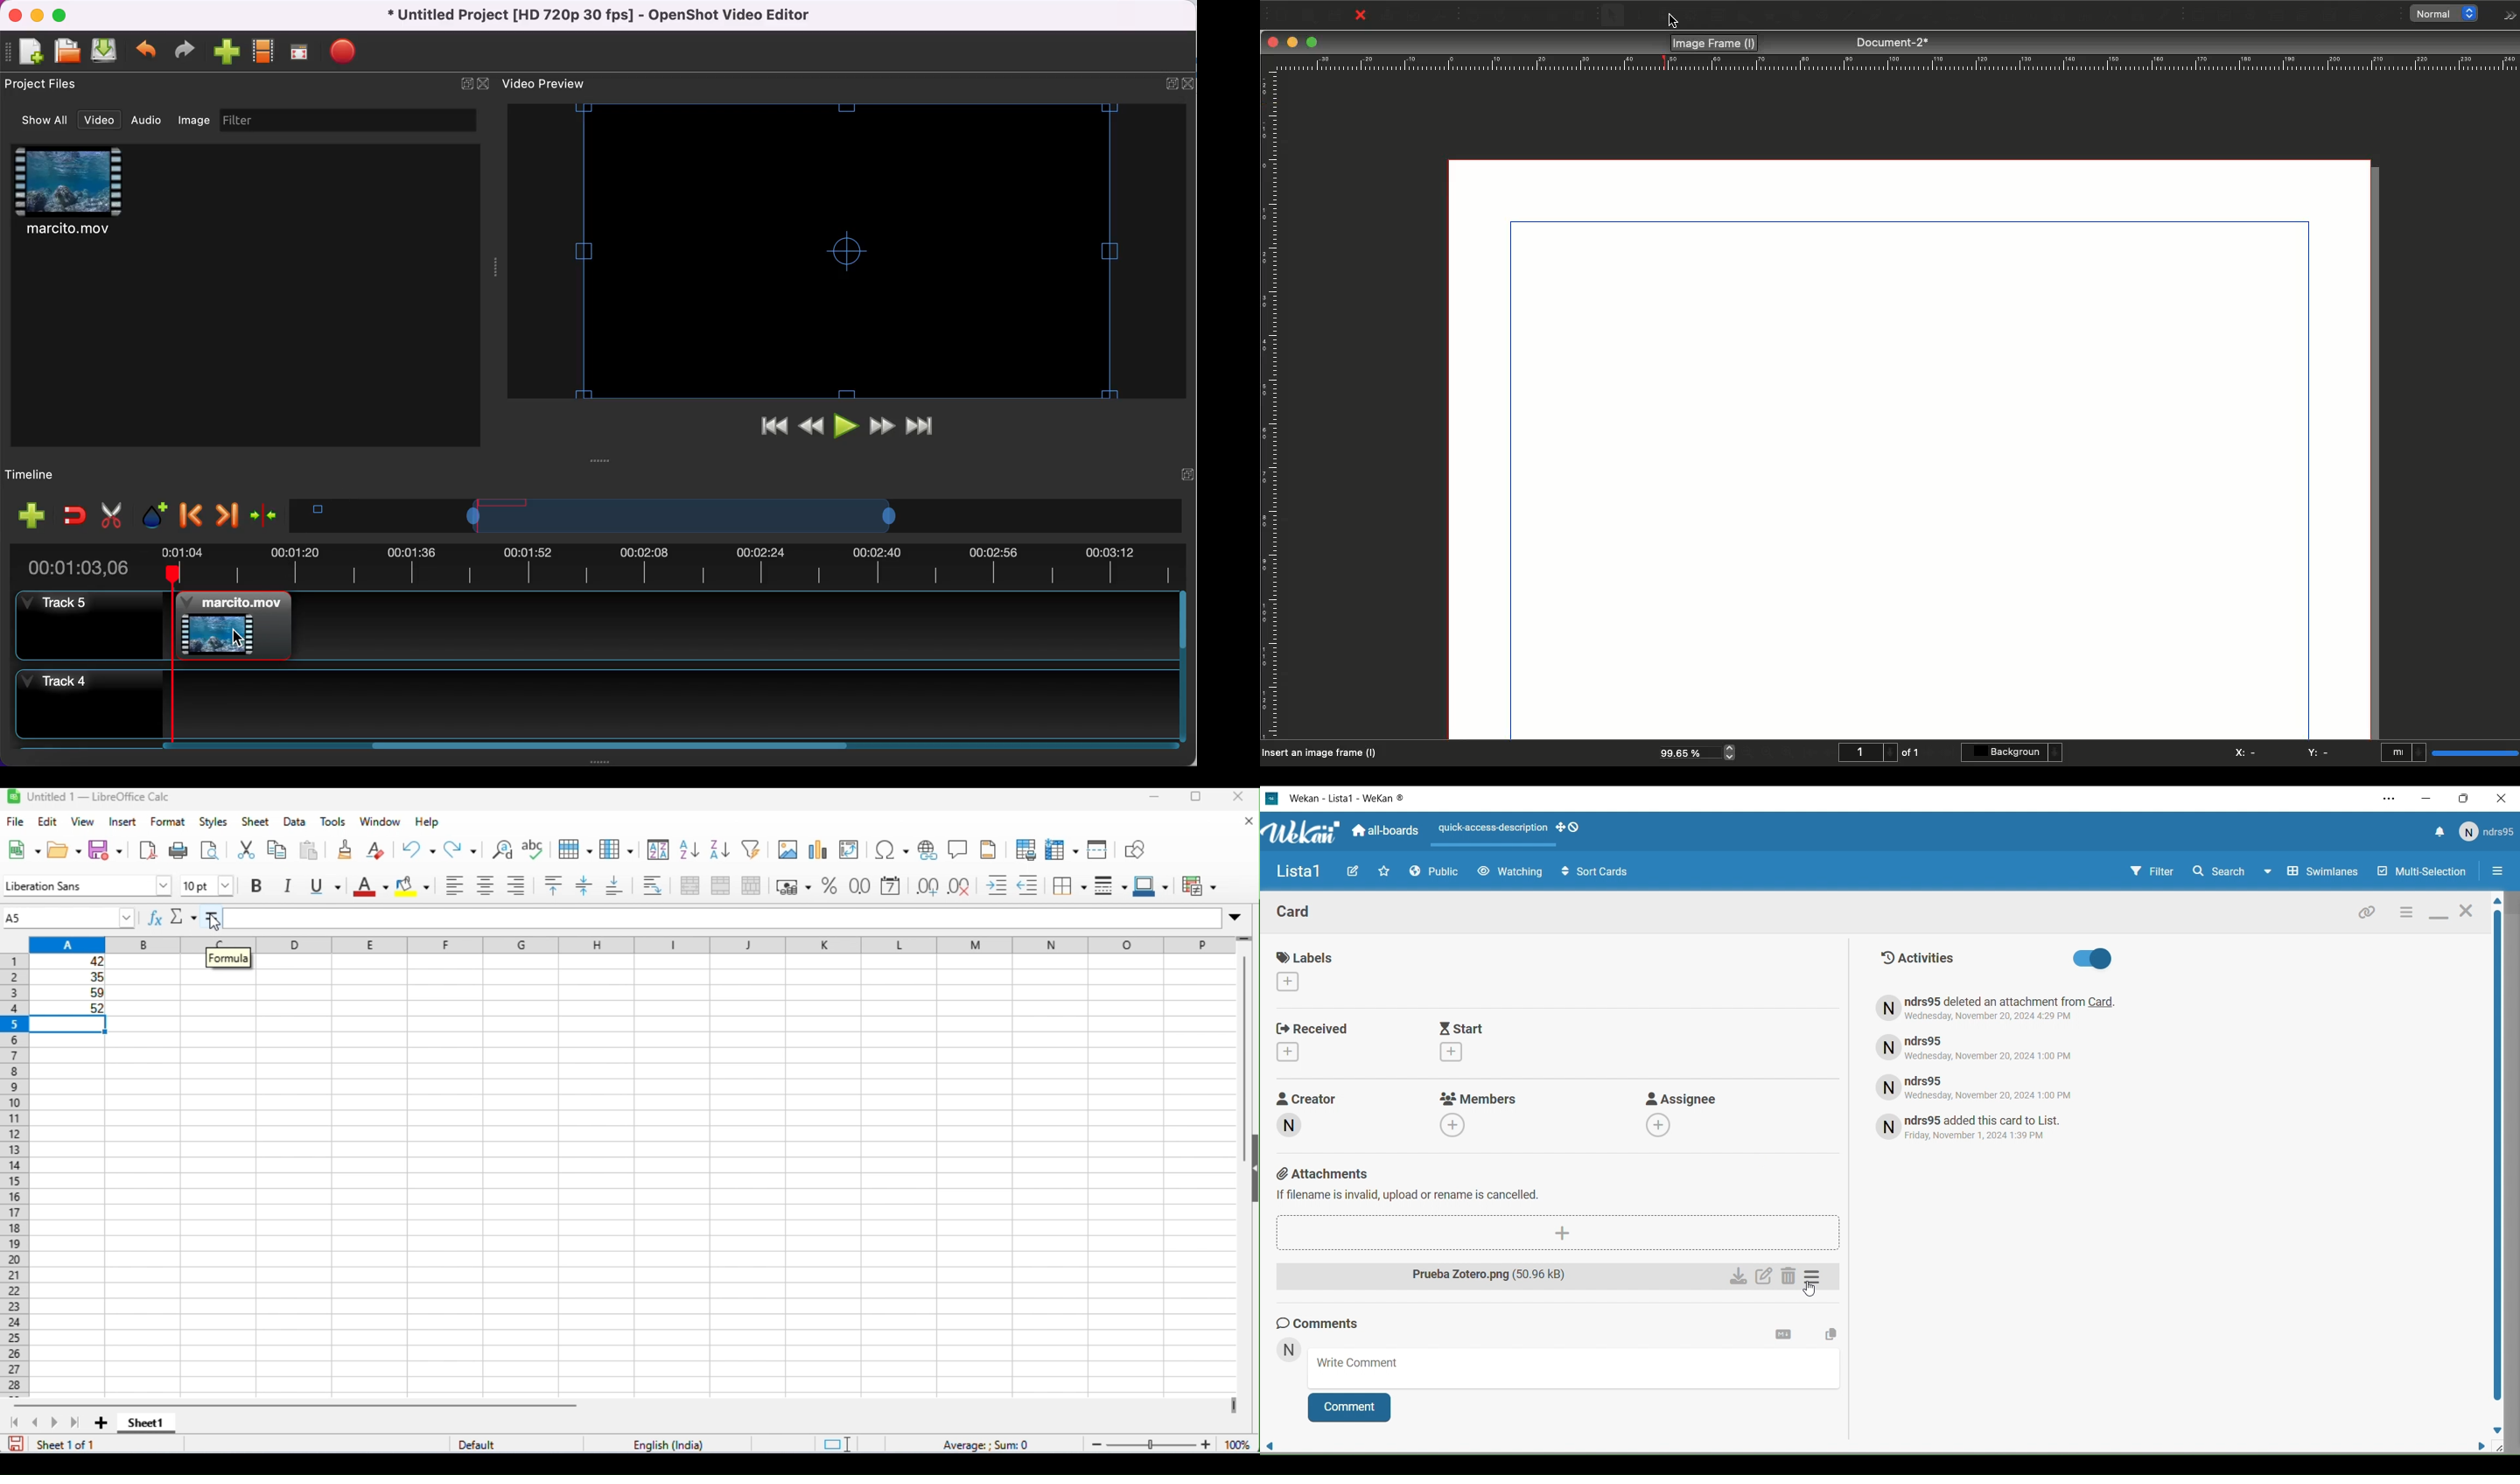  I want to click on Ruler, so click(1894, 63).